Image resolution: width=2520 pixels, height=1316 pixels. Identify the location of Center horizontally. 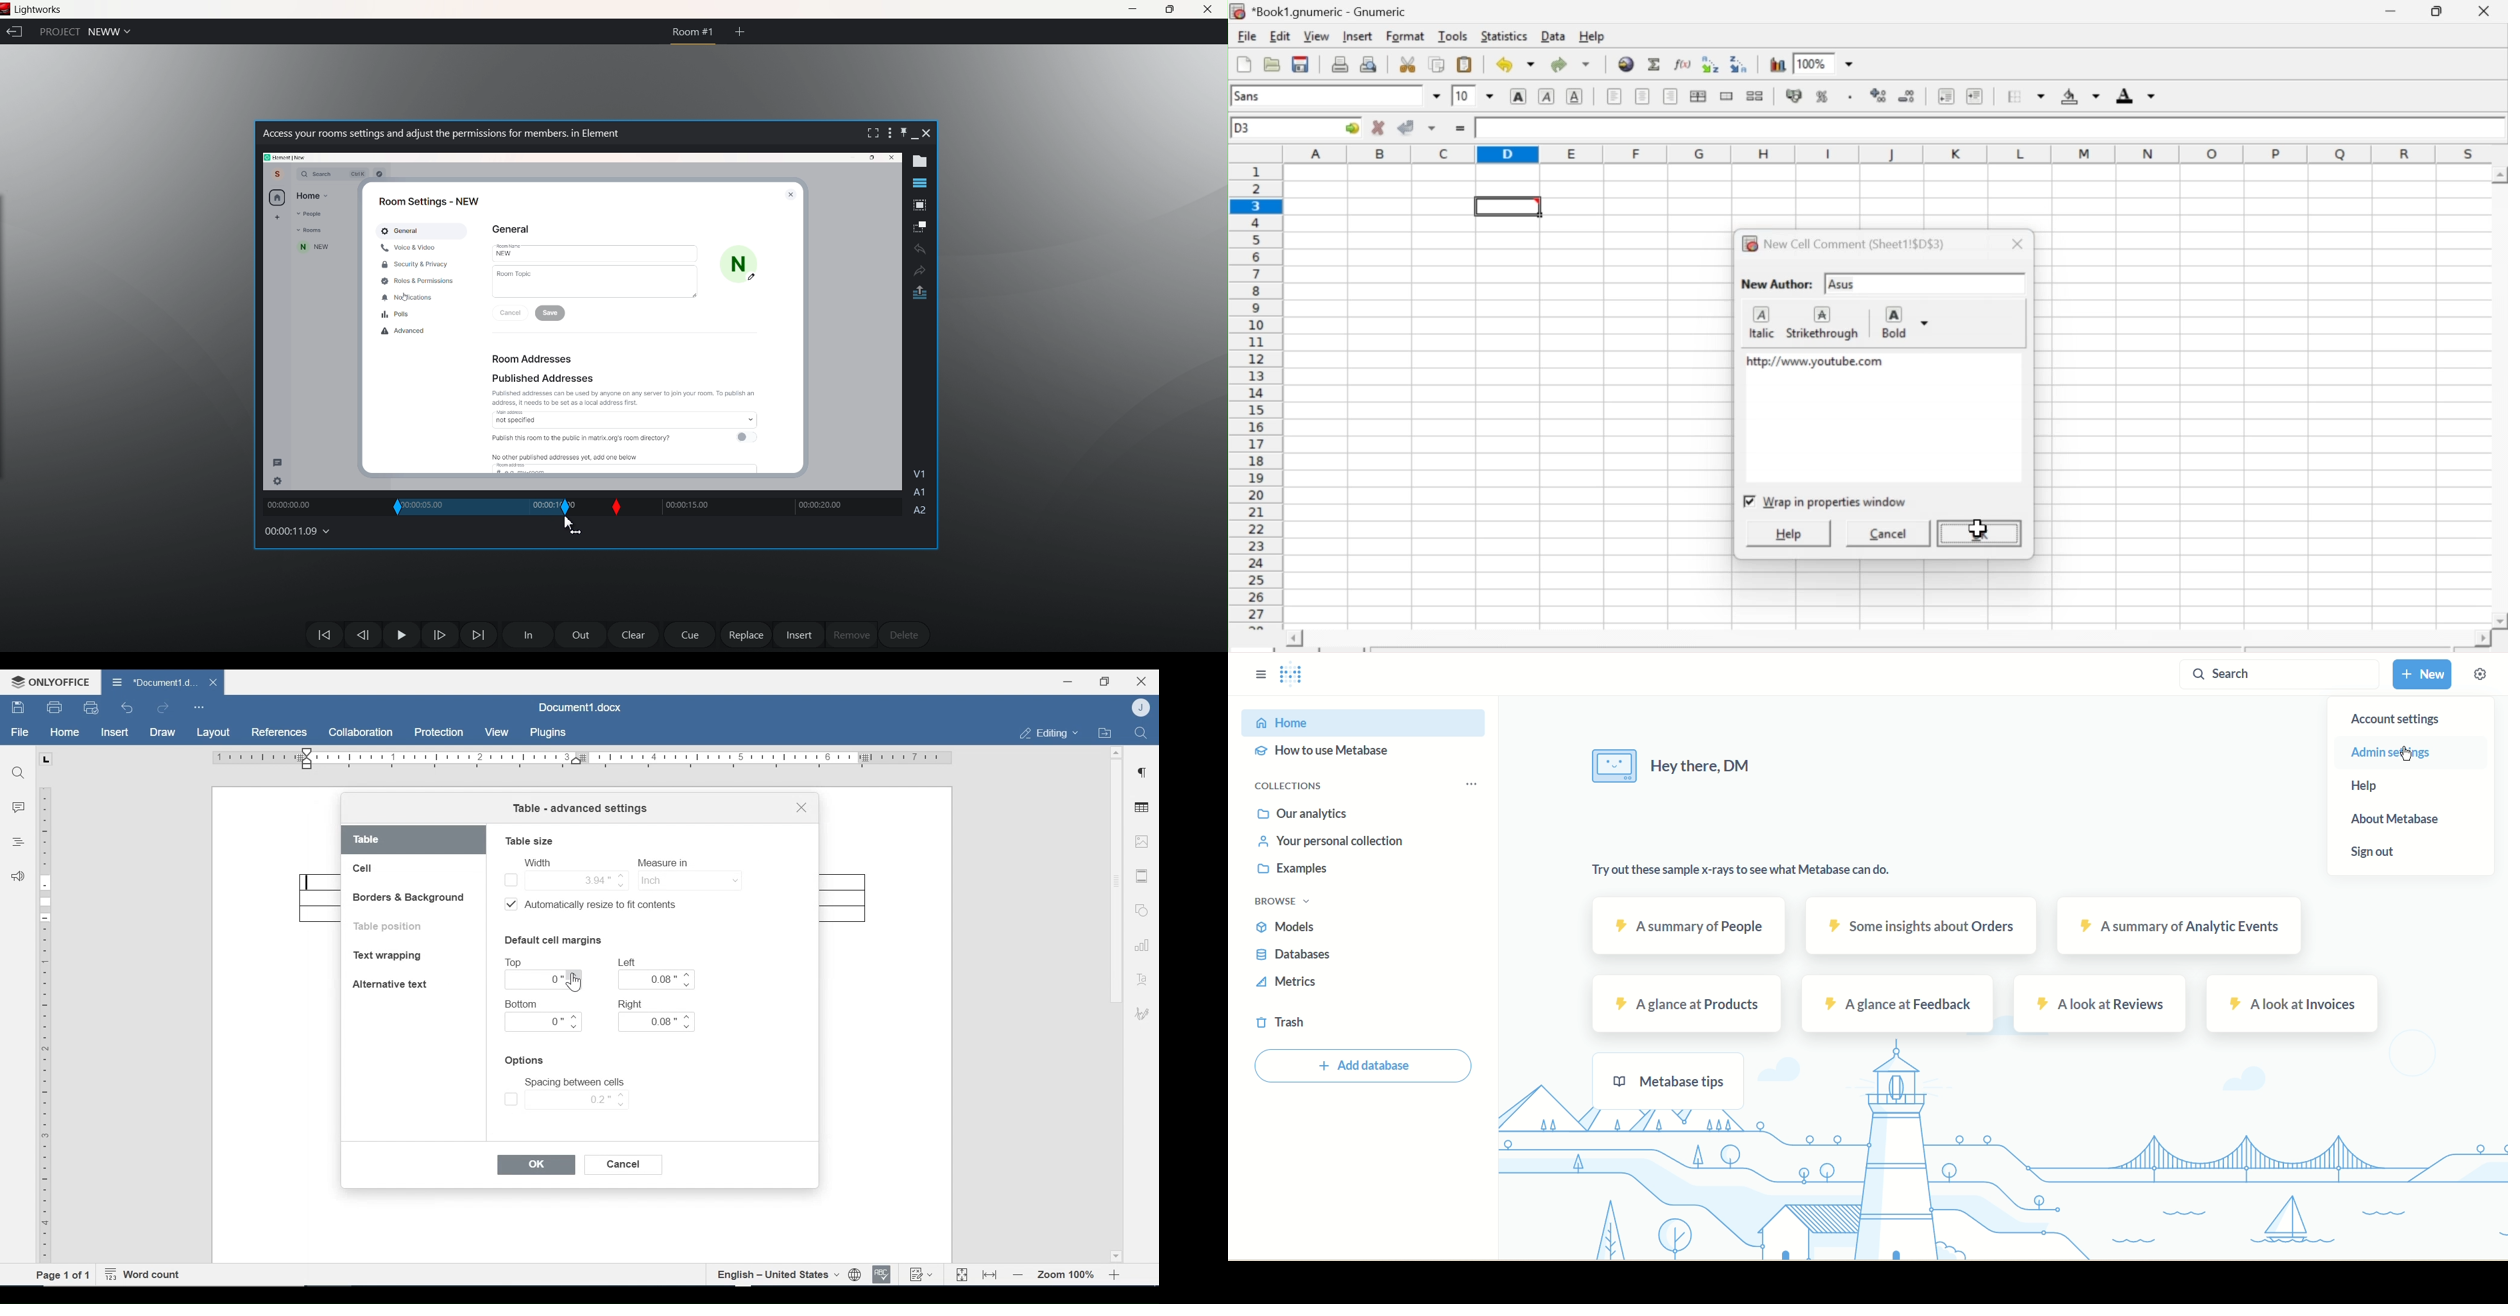
(1698, 97).